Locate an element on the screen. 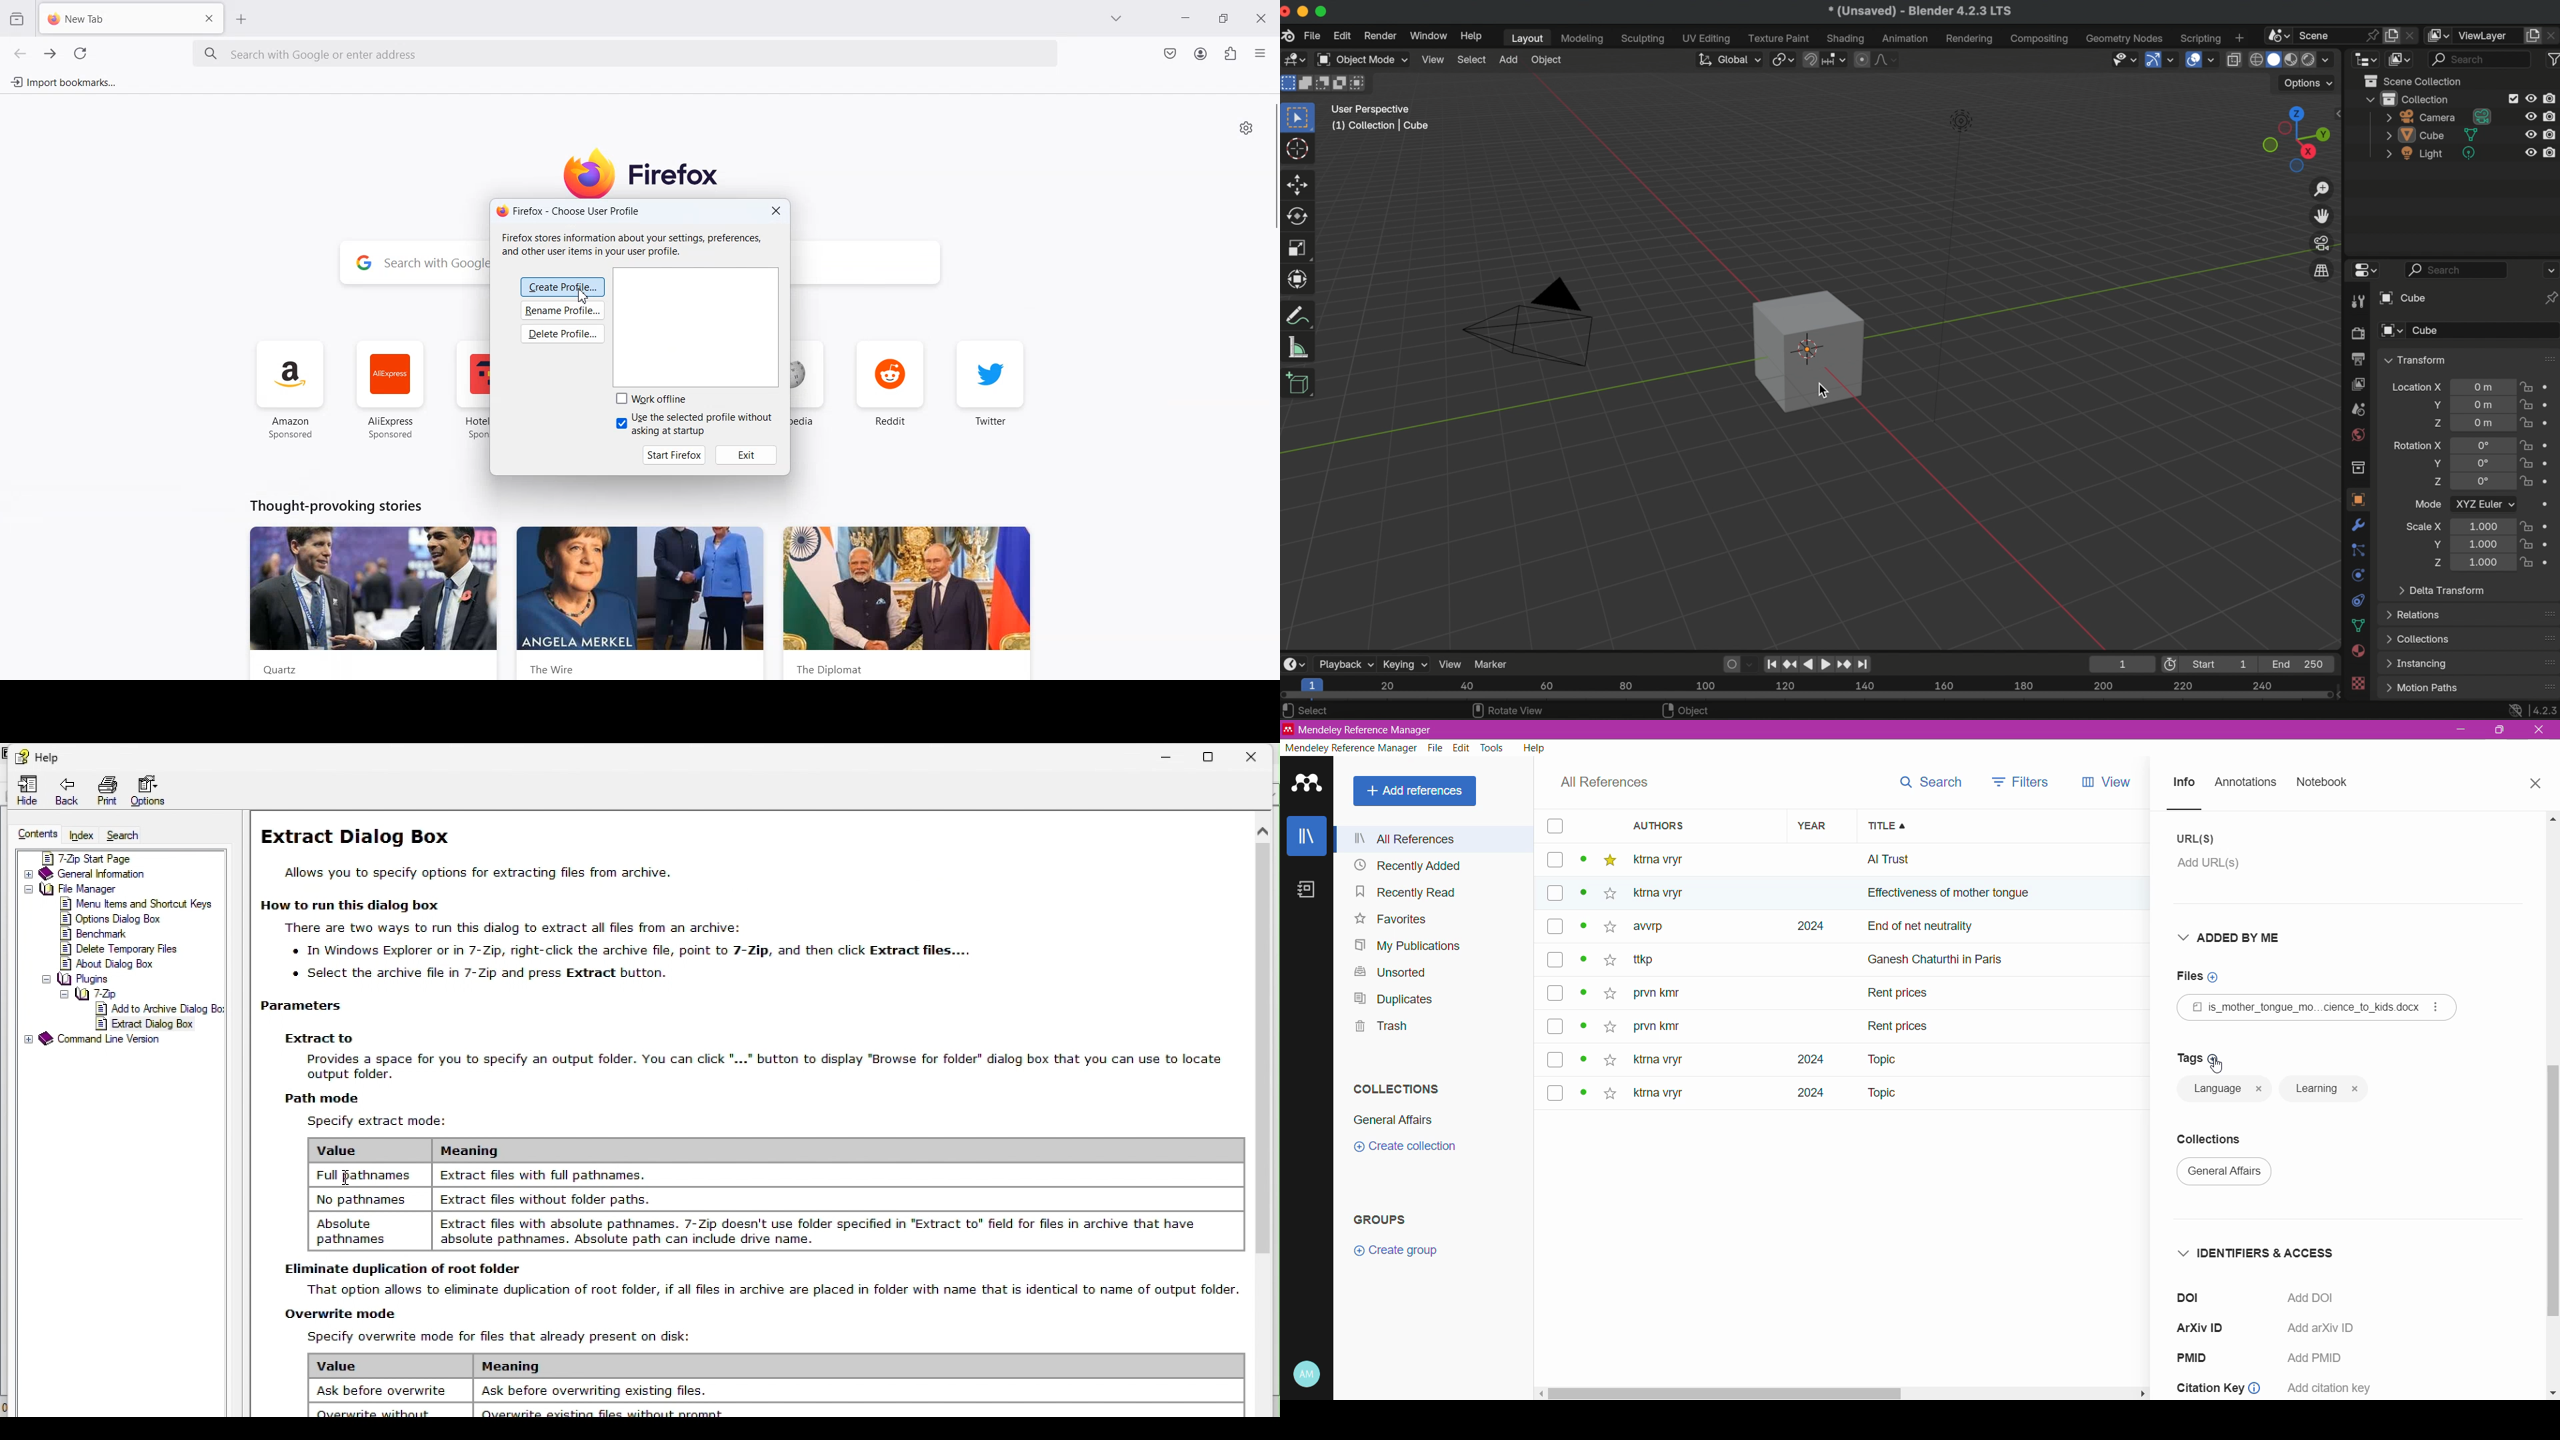  end of net neutrally  is located at coordinates (2009, 928).